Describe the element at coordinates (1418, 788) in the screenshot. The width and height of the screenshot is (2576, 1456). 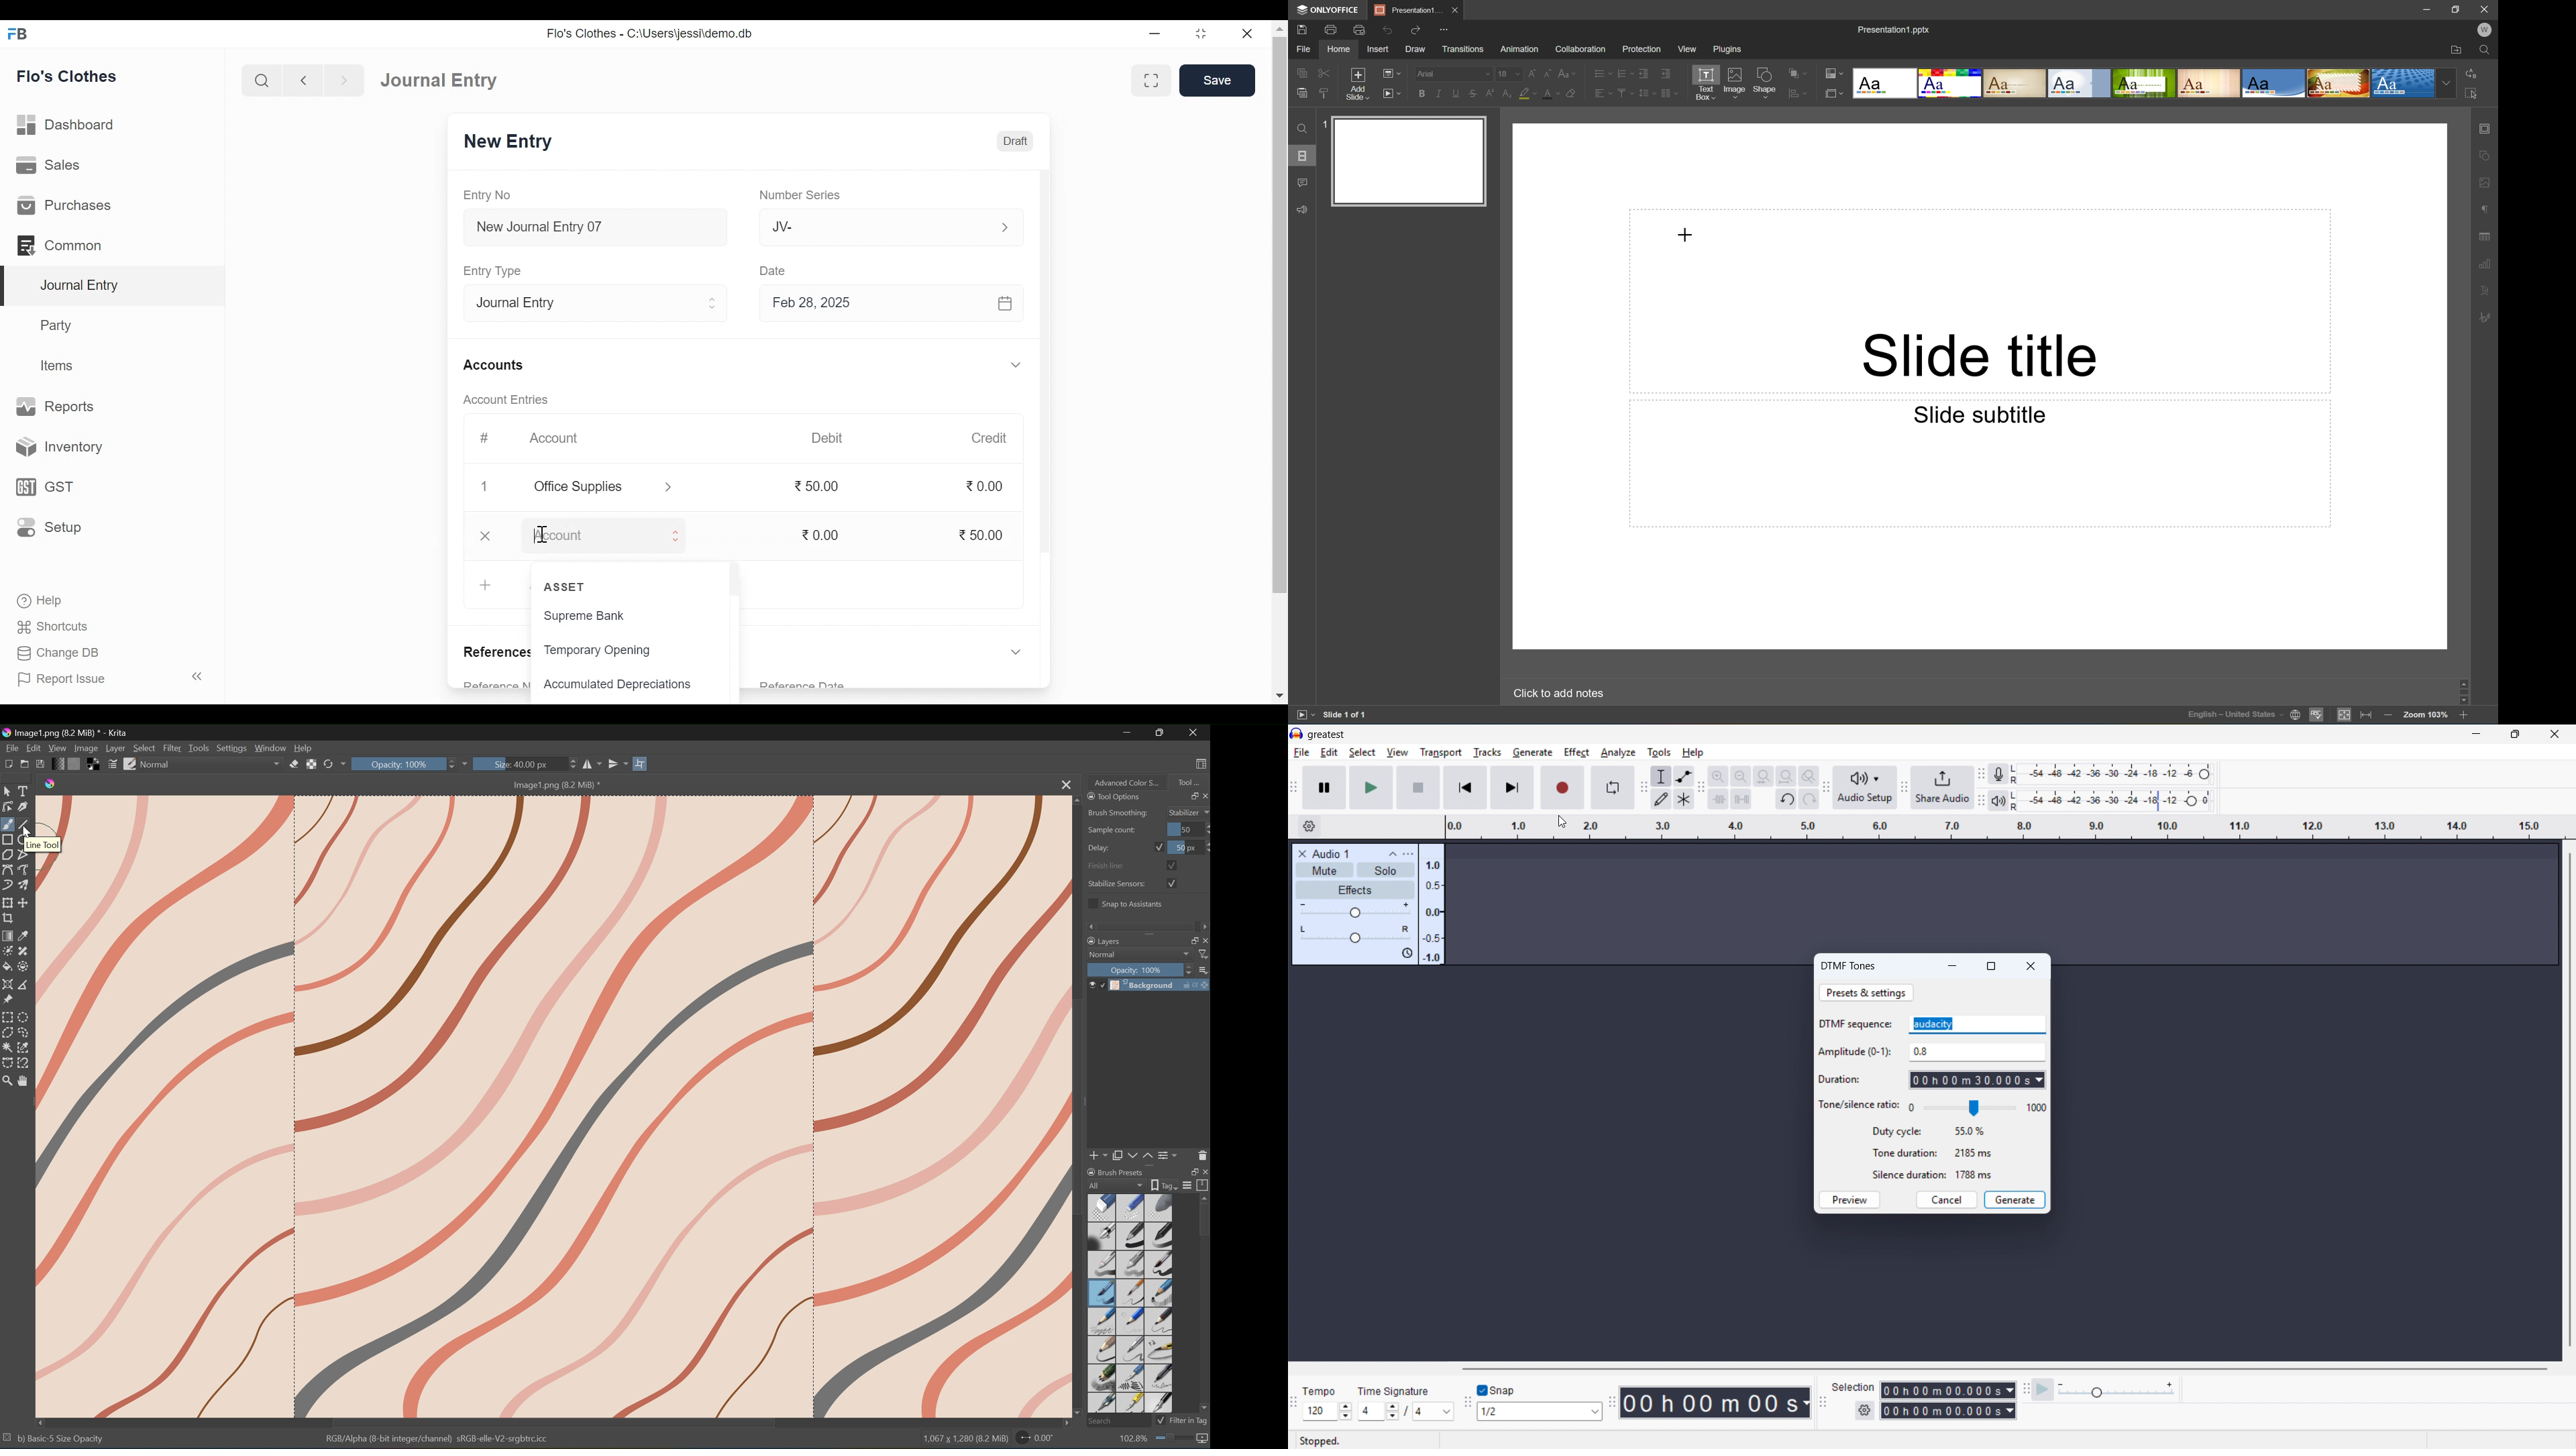
I see `stop` at that location.